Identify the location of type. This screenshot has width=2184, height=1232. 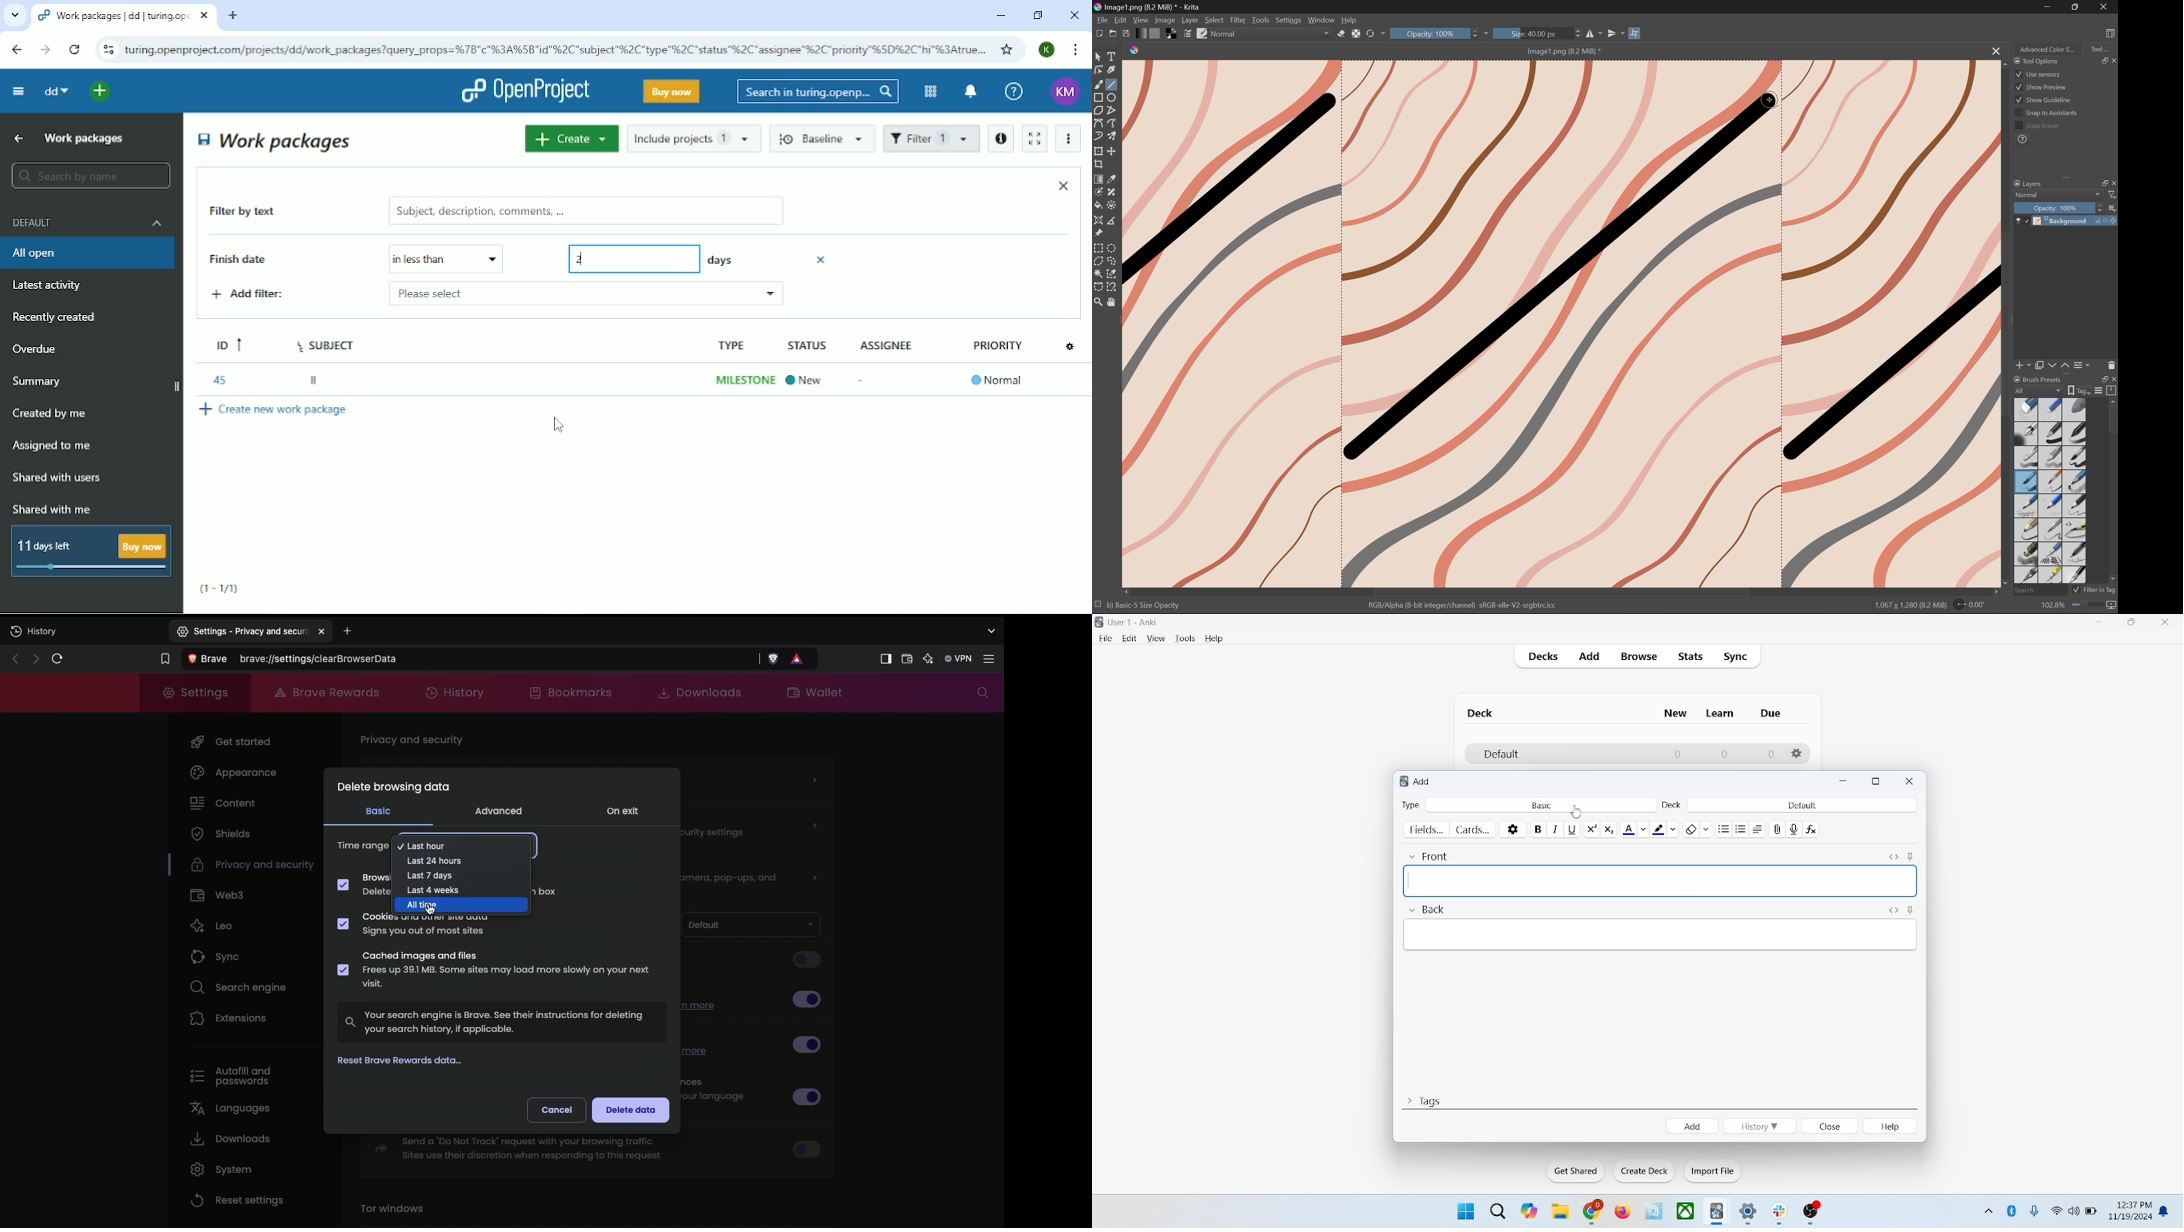
(1410, 804).